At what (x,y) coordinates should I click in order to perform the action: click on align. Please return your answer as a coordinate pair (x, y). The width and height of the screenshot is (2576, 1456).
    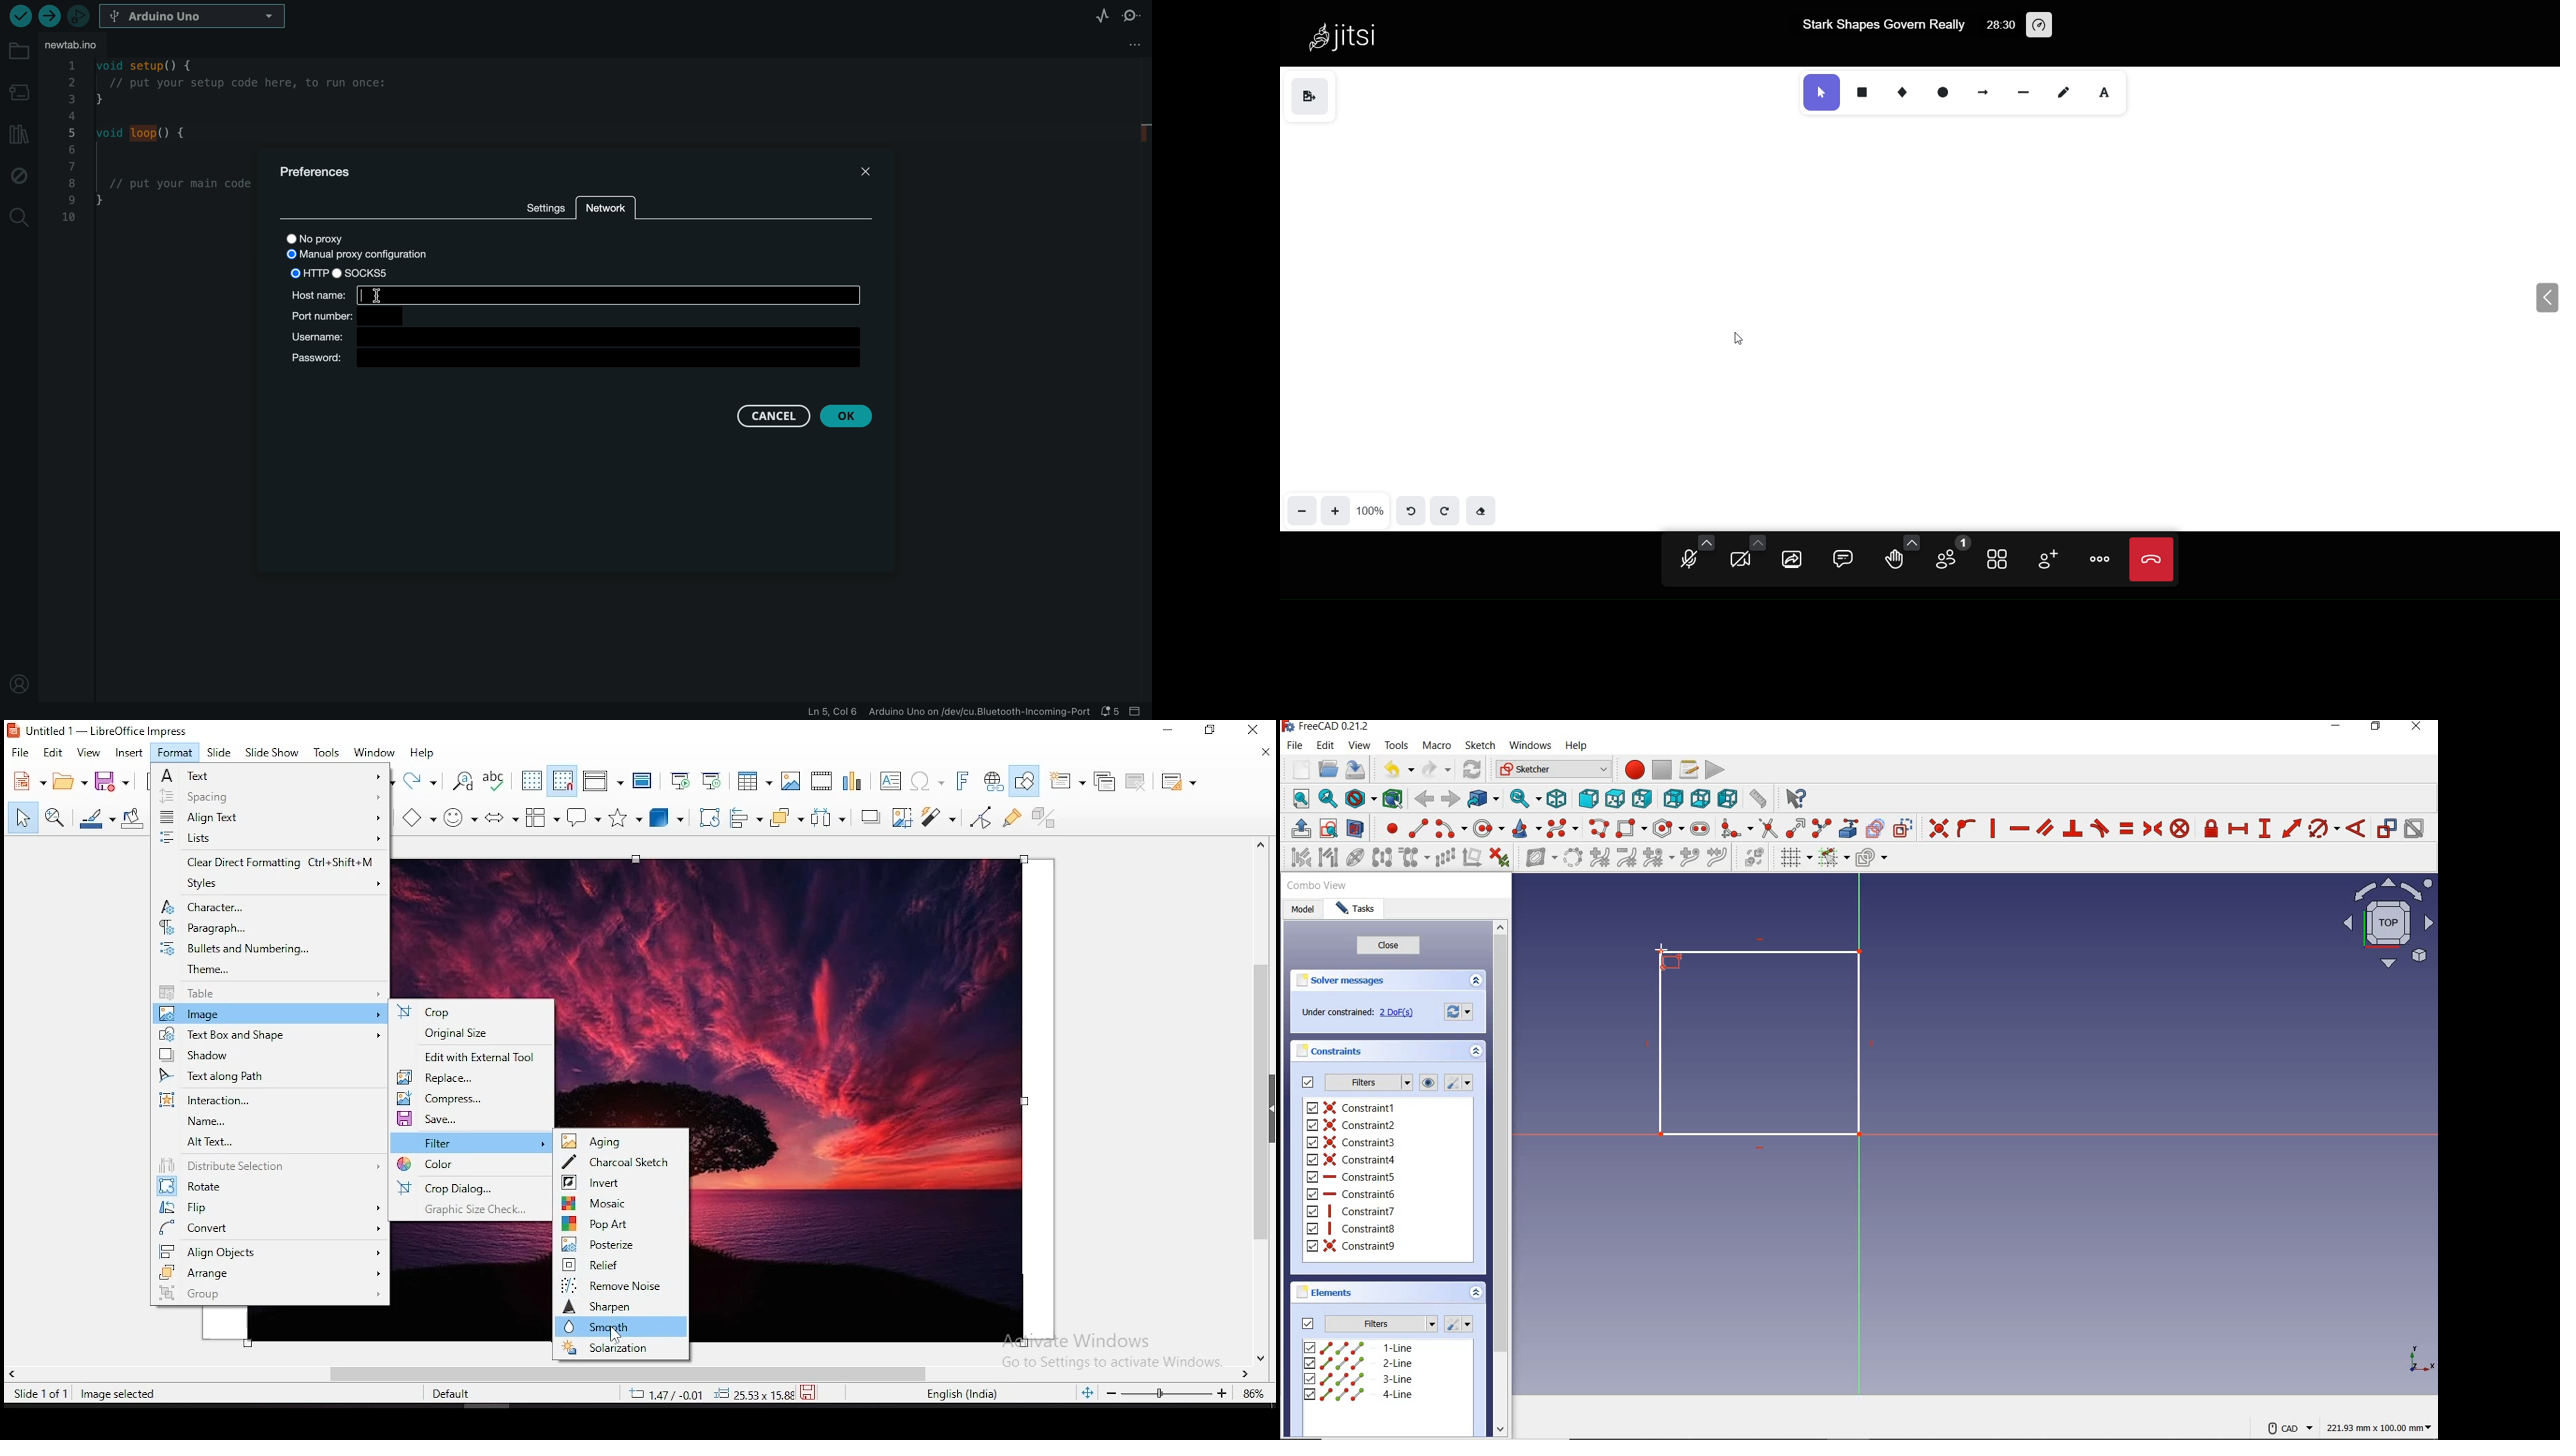
    Looking at the image, I should click on (269, 818).